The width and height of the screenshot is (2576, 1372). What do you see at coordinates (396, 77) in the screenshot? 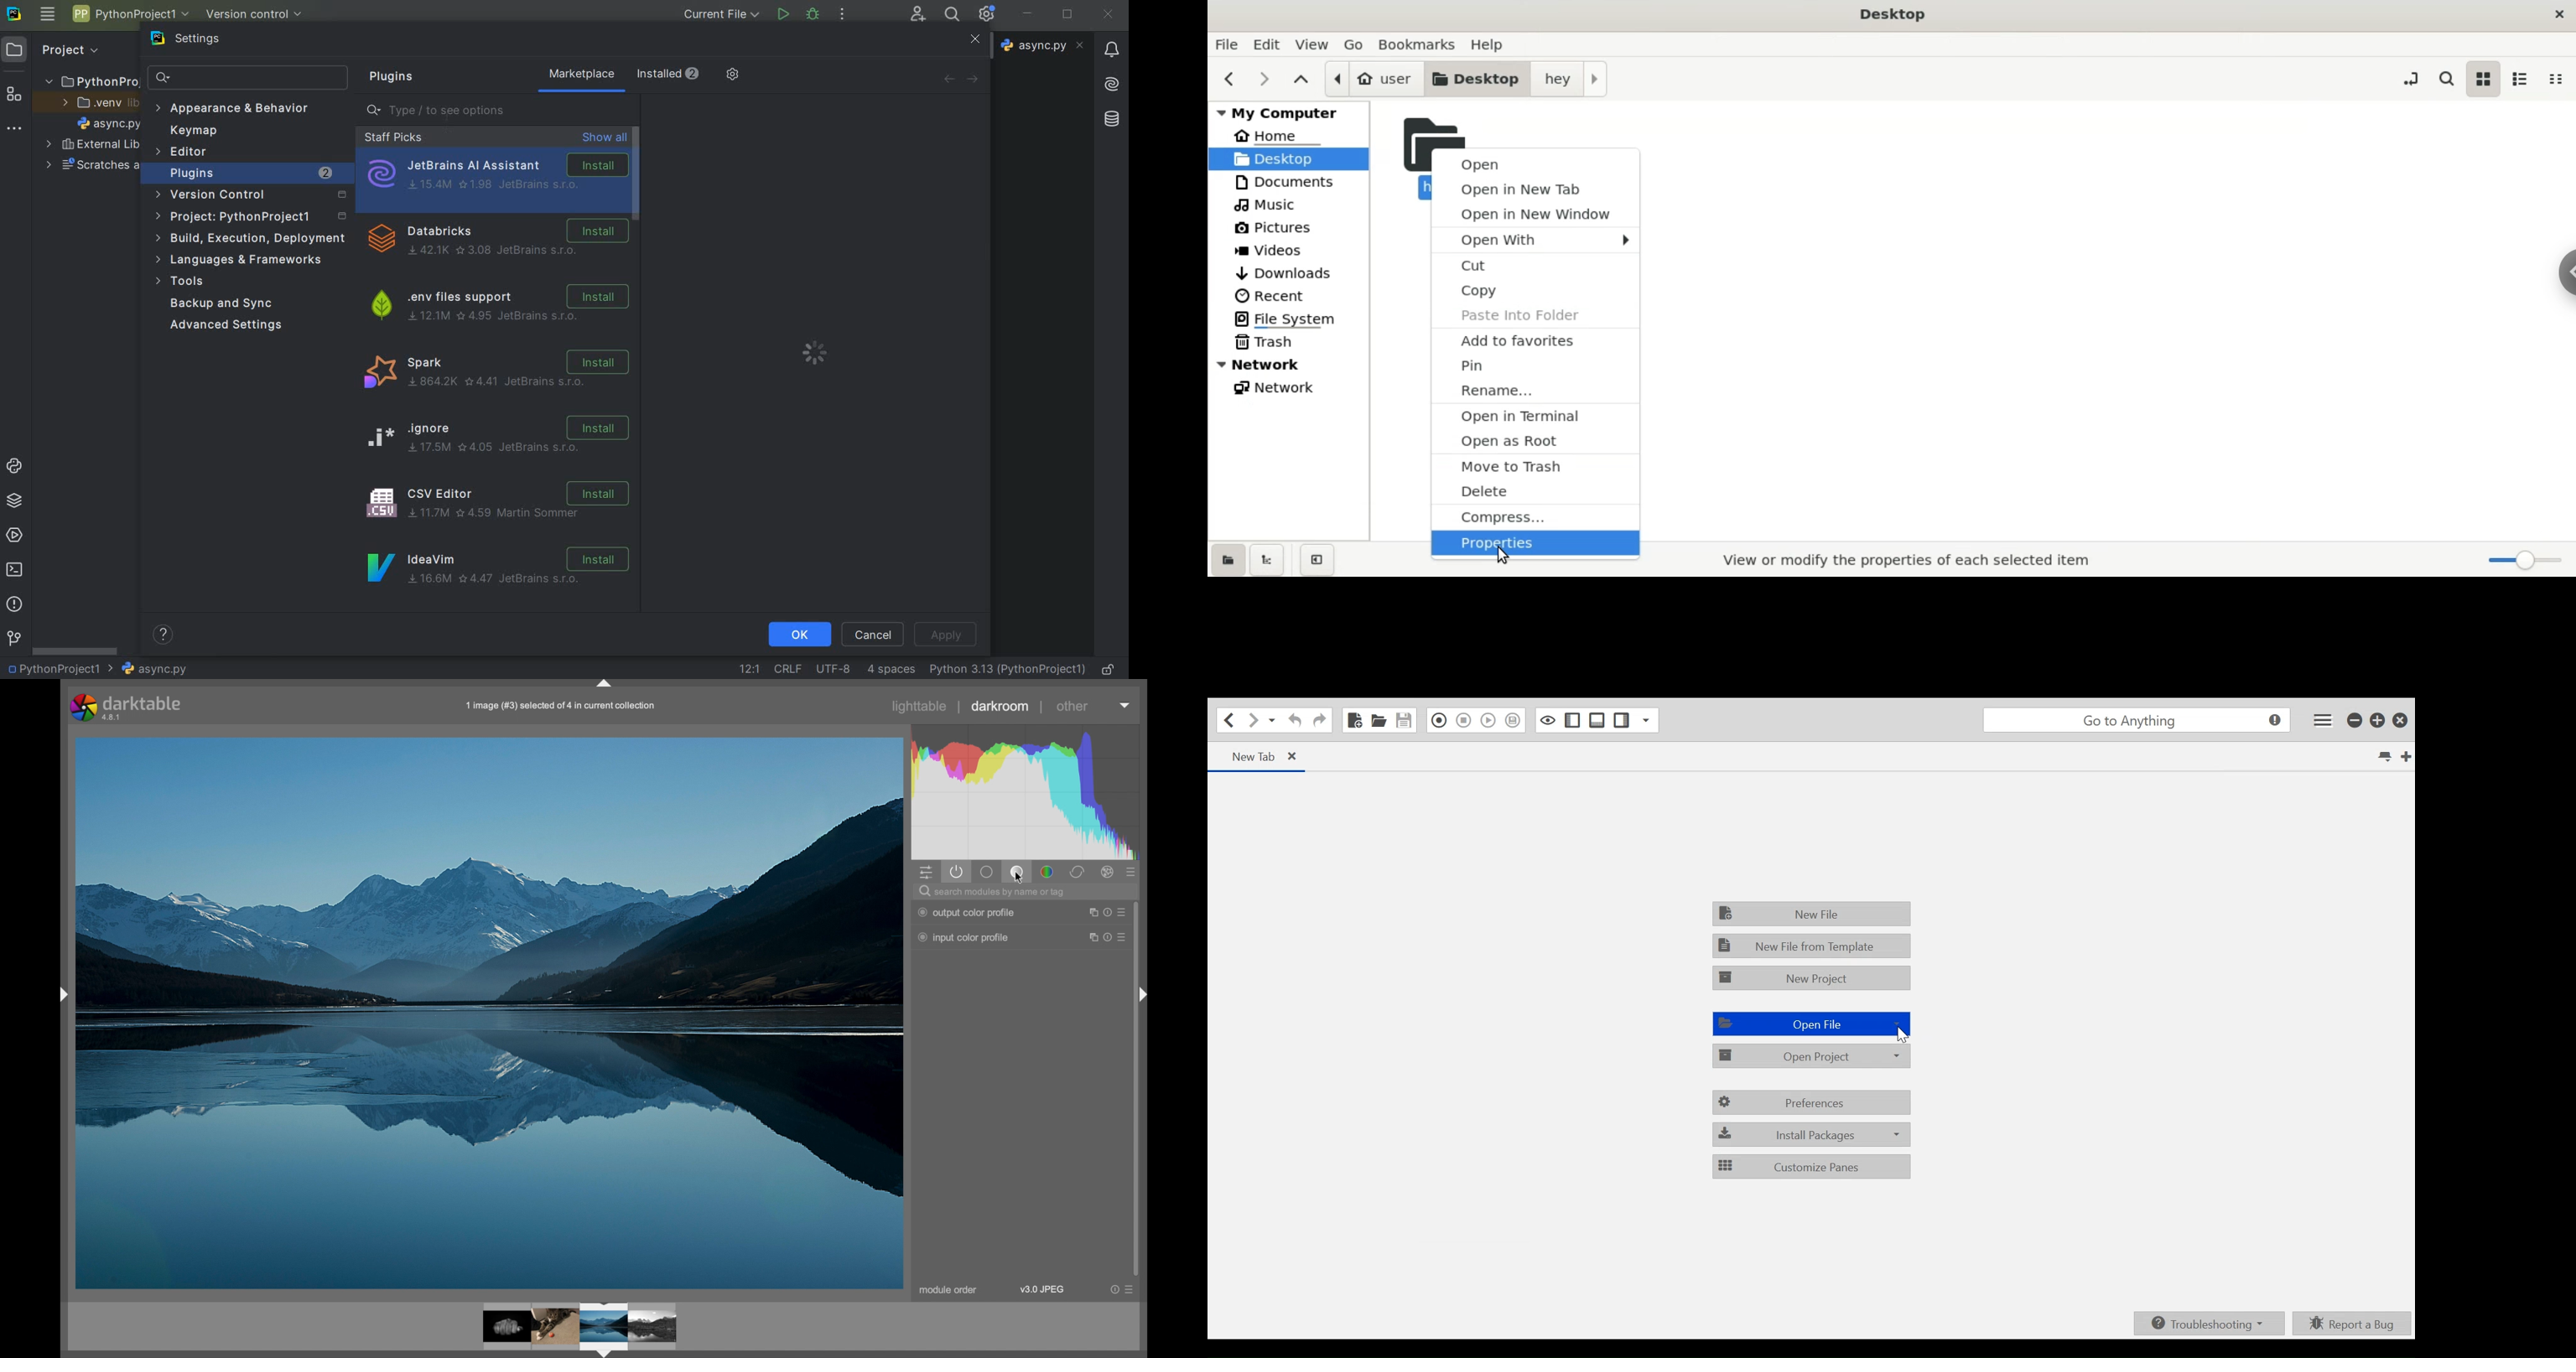
I see `plugins` at bounding box center [396, 77].